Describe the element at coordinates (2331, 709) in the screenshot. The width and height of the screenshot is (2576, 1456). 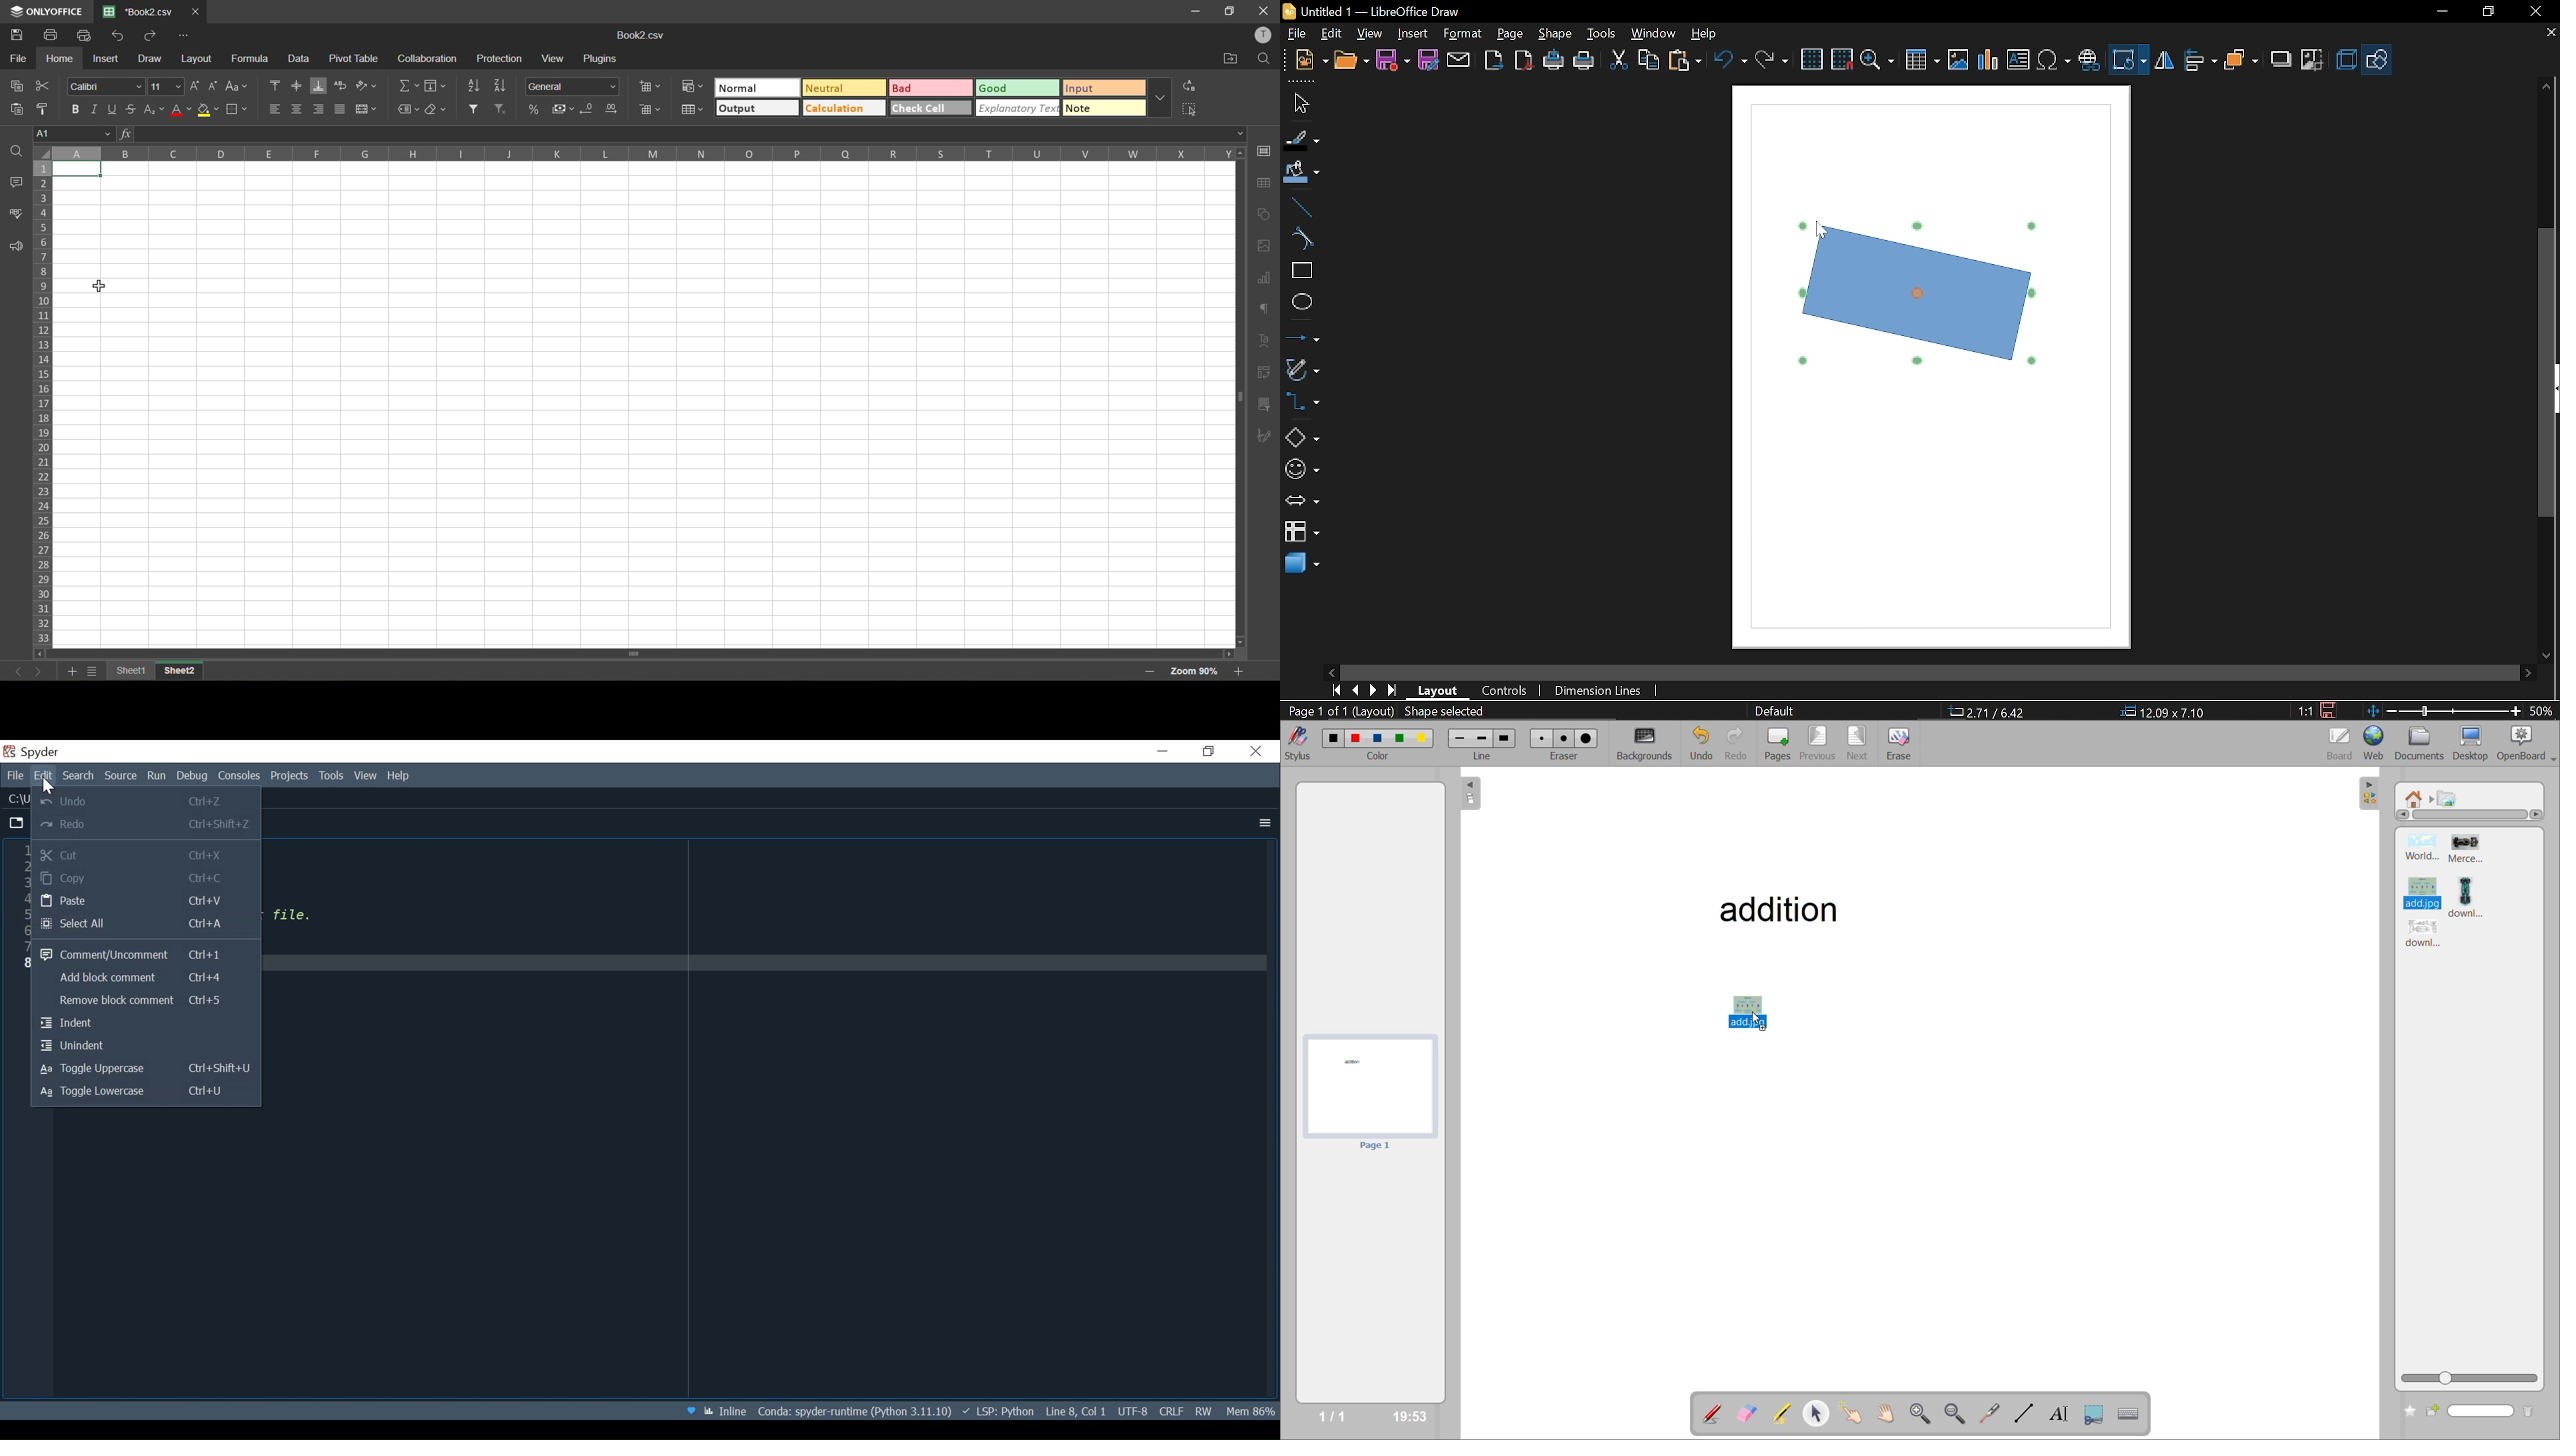
I see `save` at that location.